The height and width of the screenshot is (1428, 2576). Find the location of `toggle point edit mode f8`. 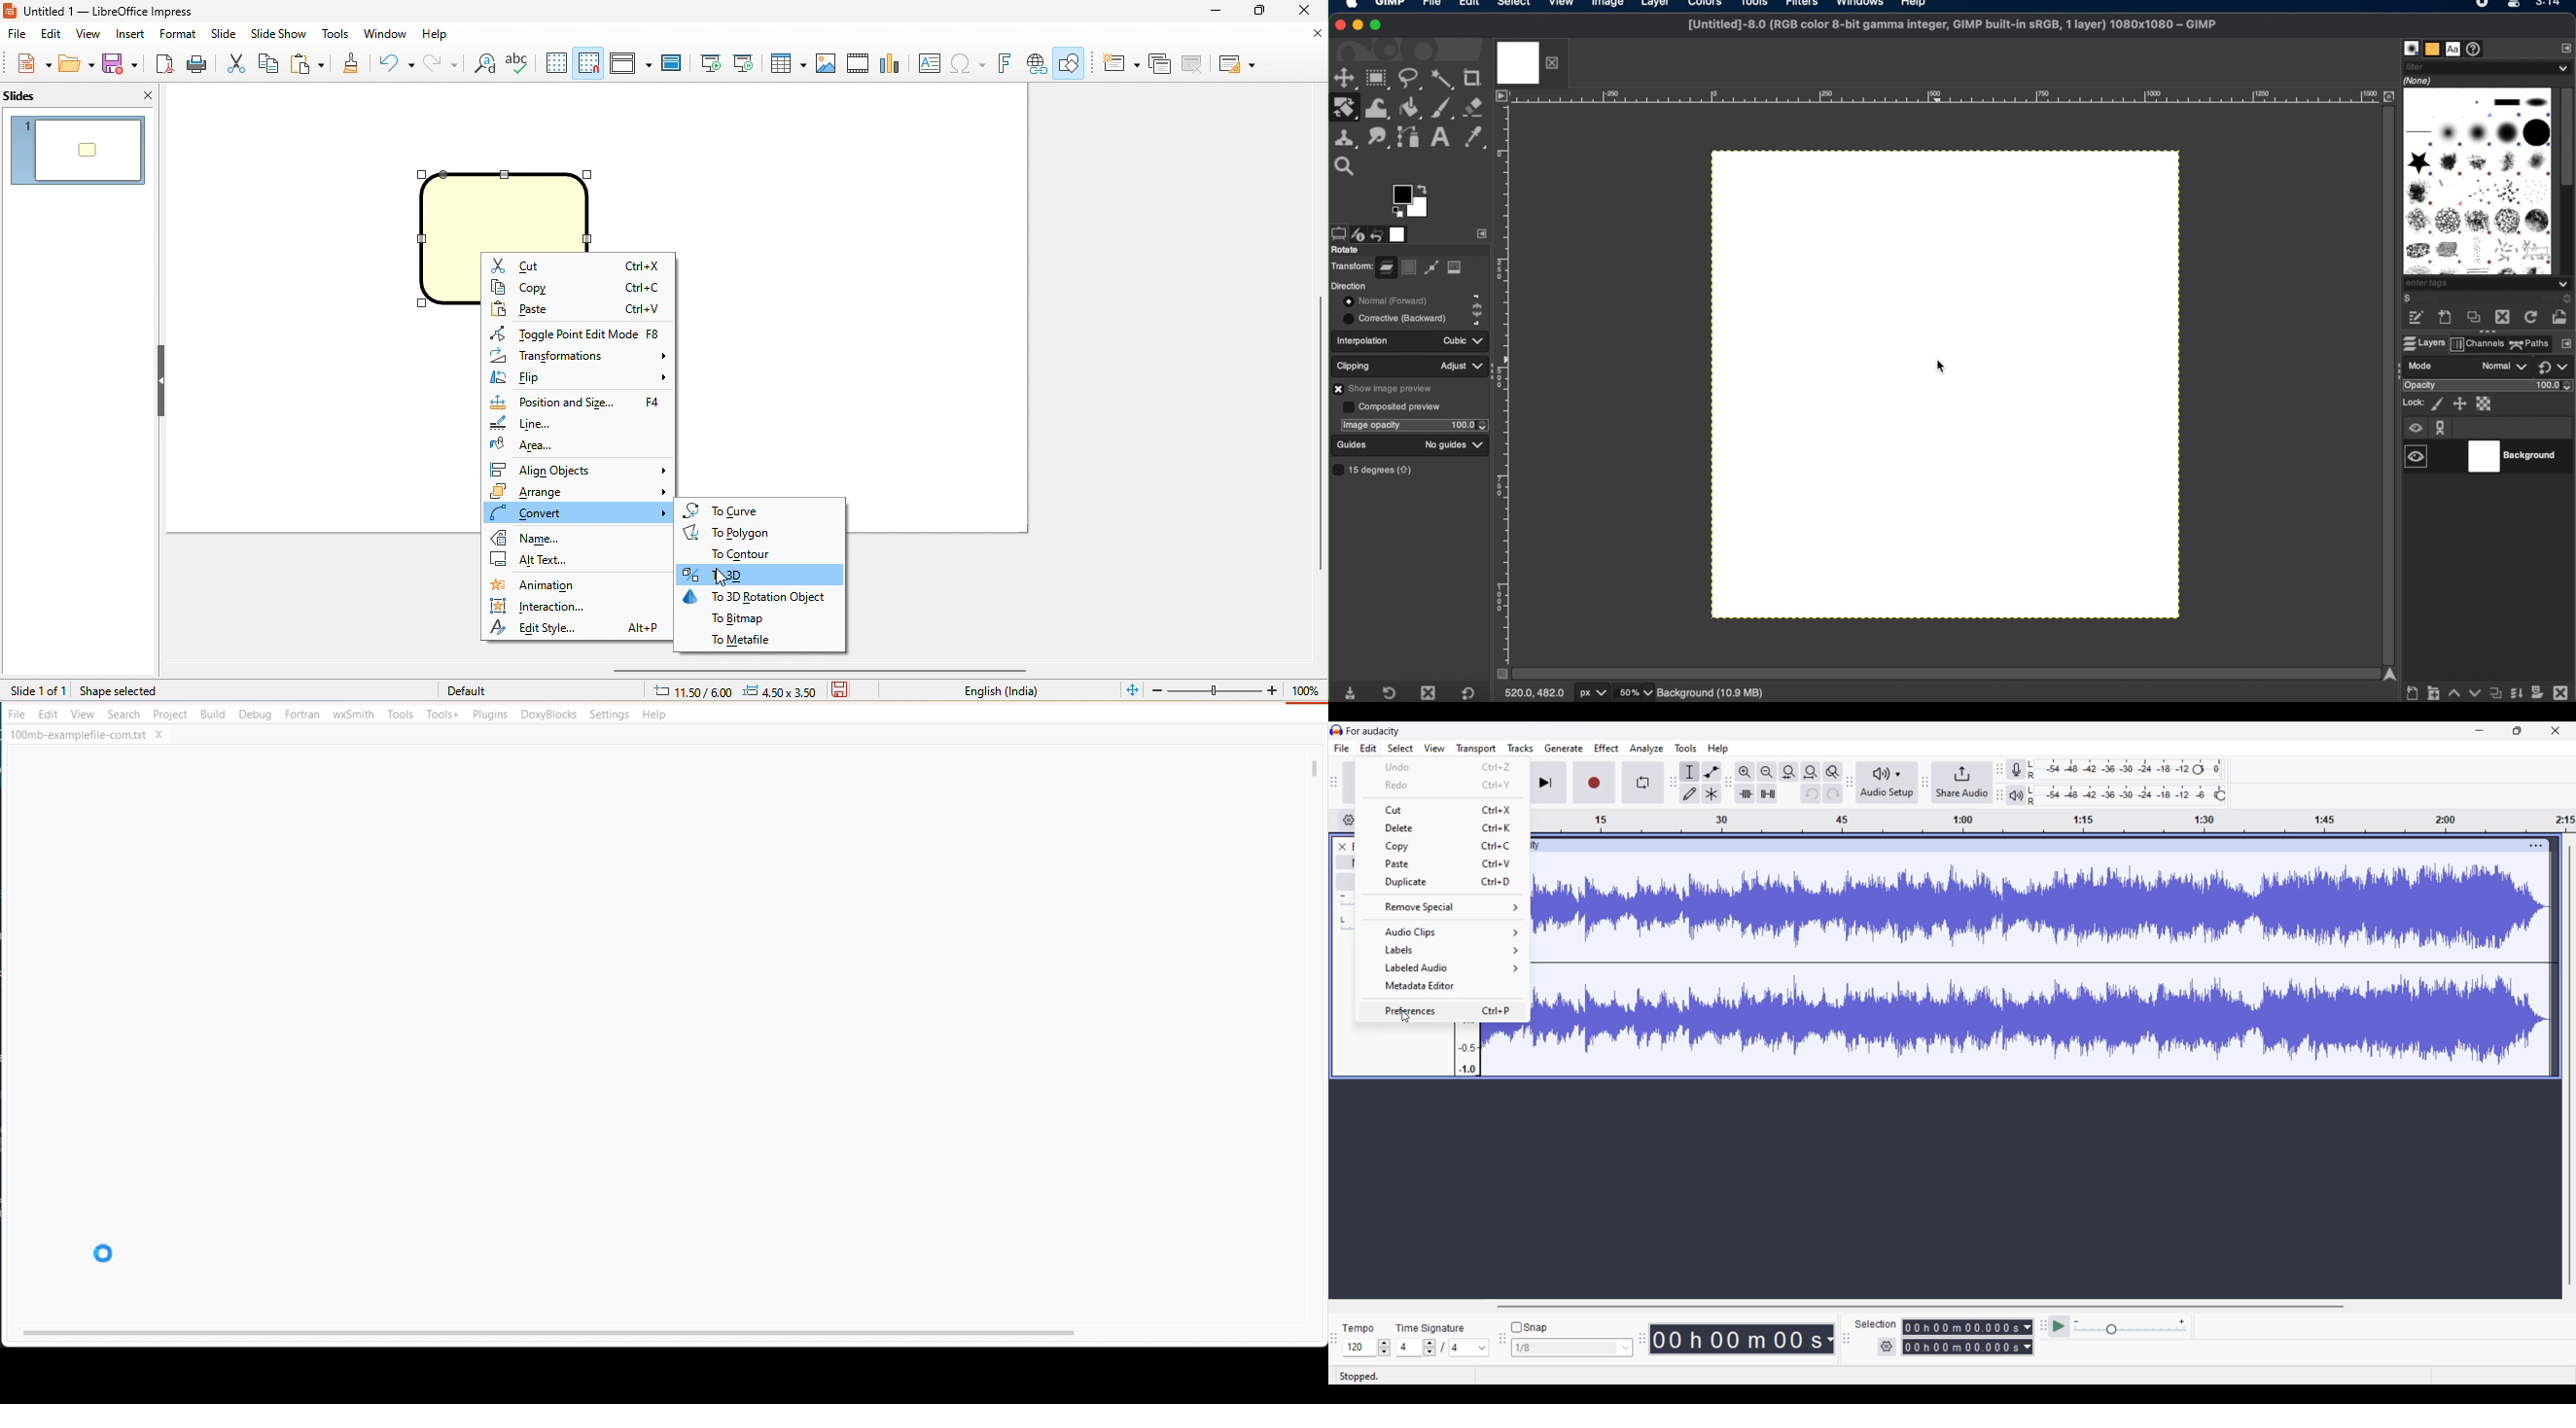

toggle point edit mode f8 is located at coordinates (574, 330).